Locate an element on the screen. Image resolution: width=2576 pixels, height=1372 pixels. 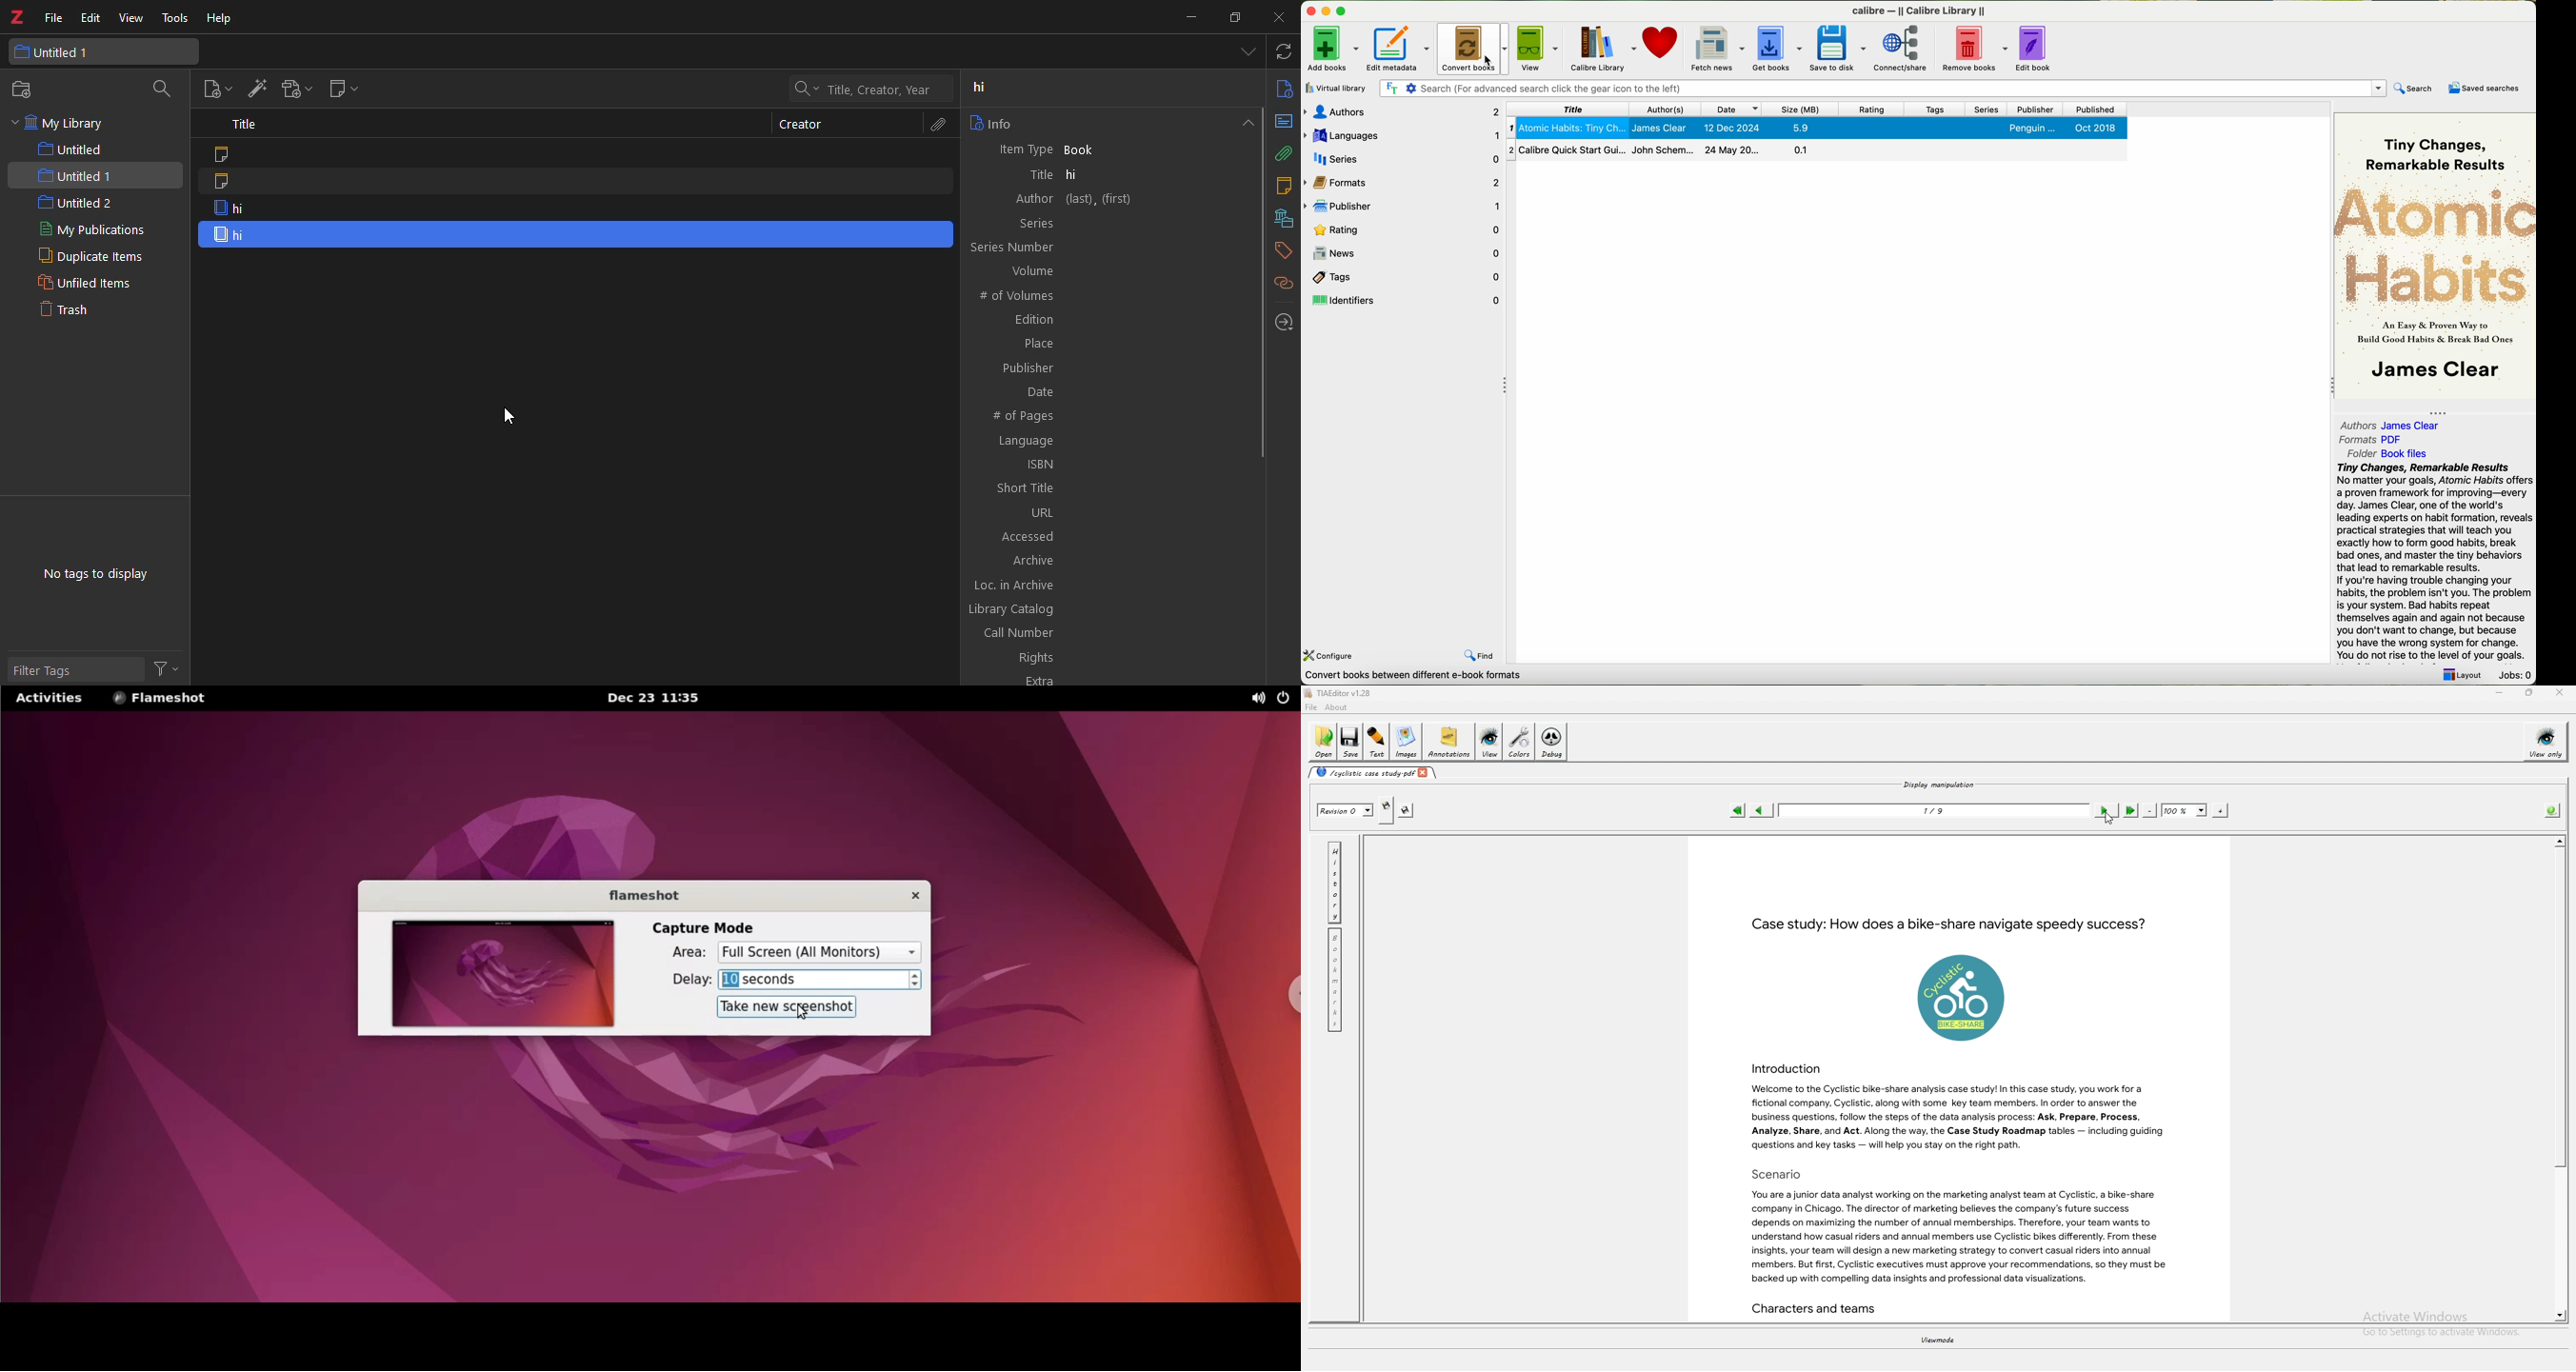
call number is located at coordinates (1020, 632).